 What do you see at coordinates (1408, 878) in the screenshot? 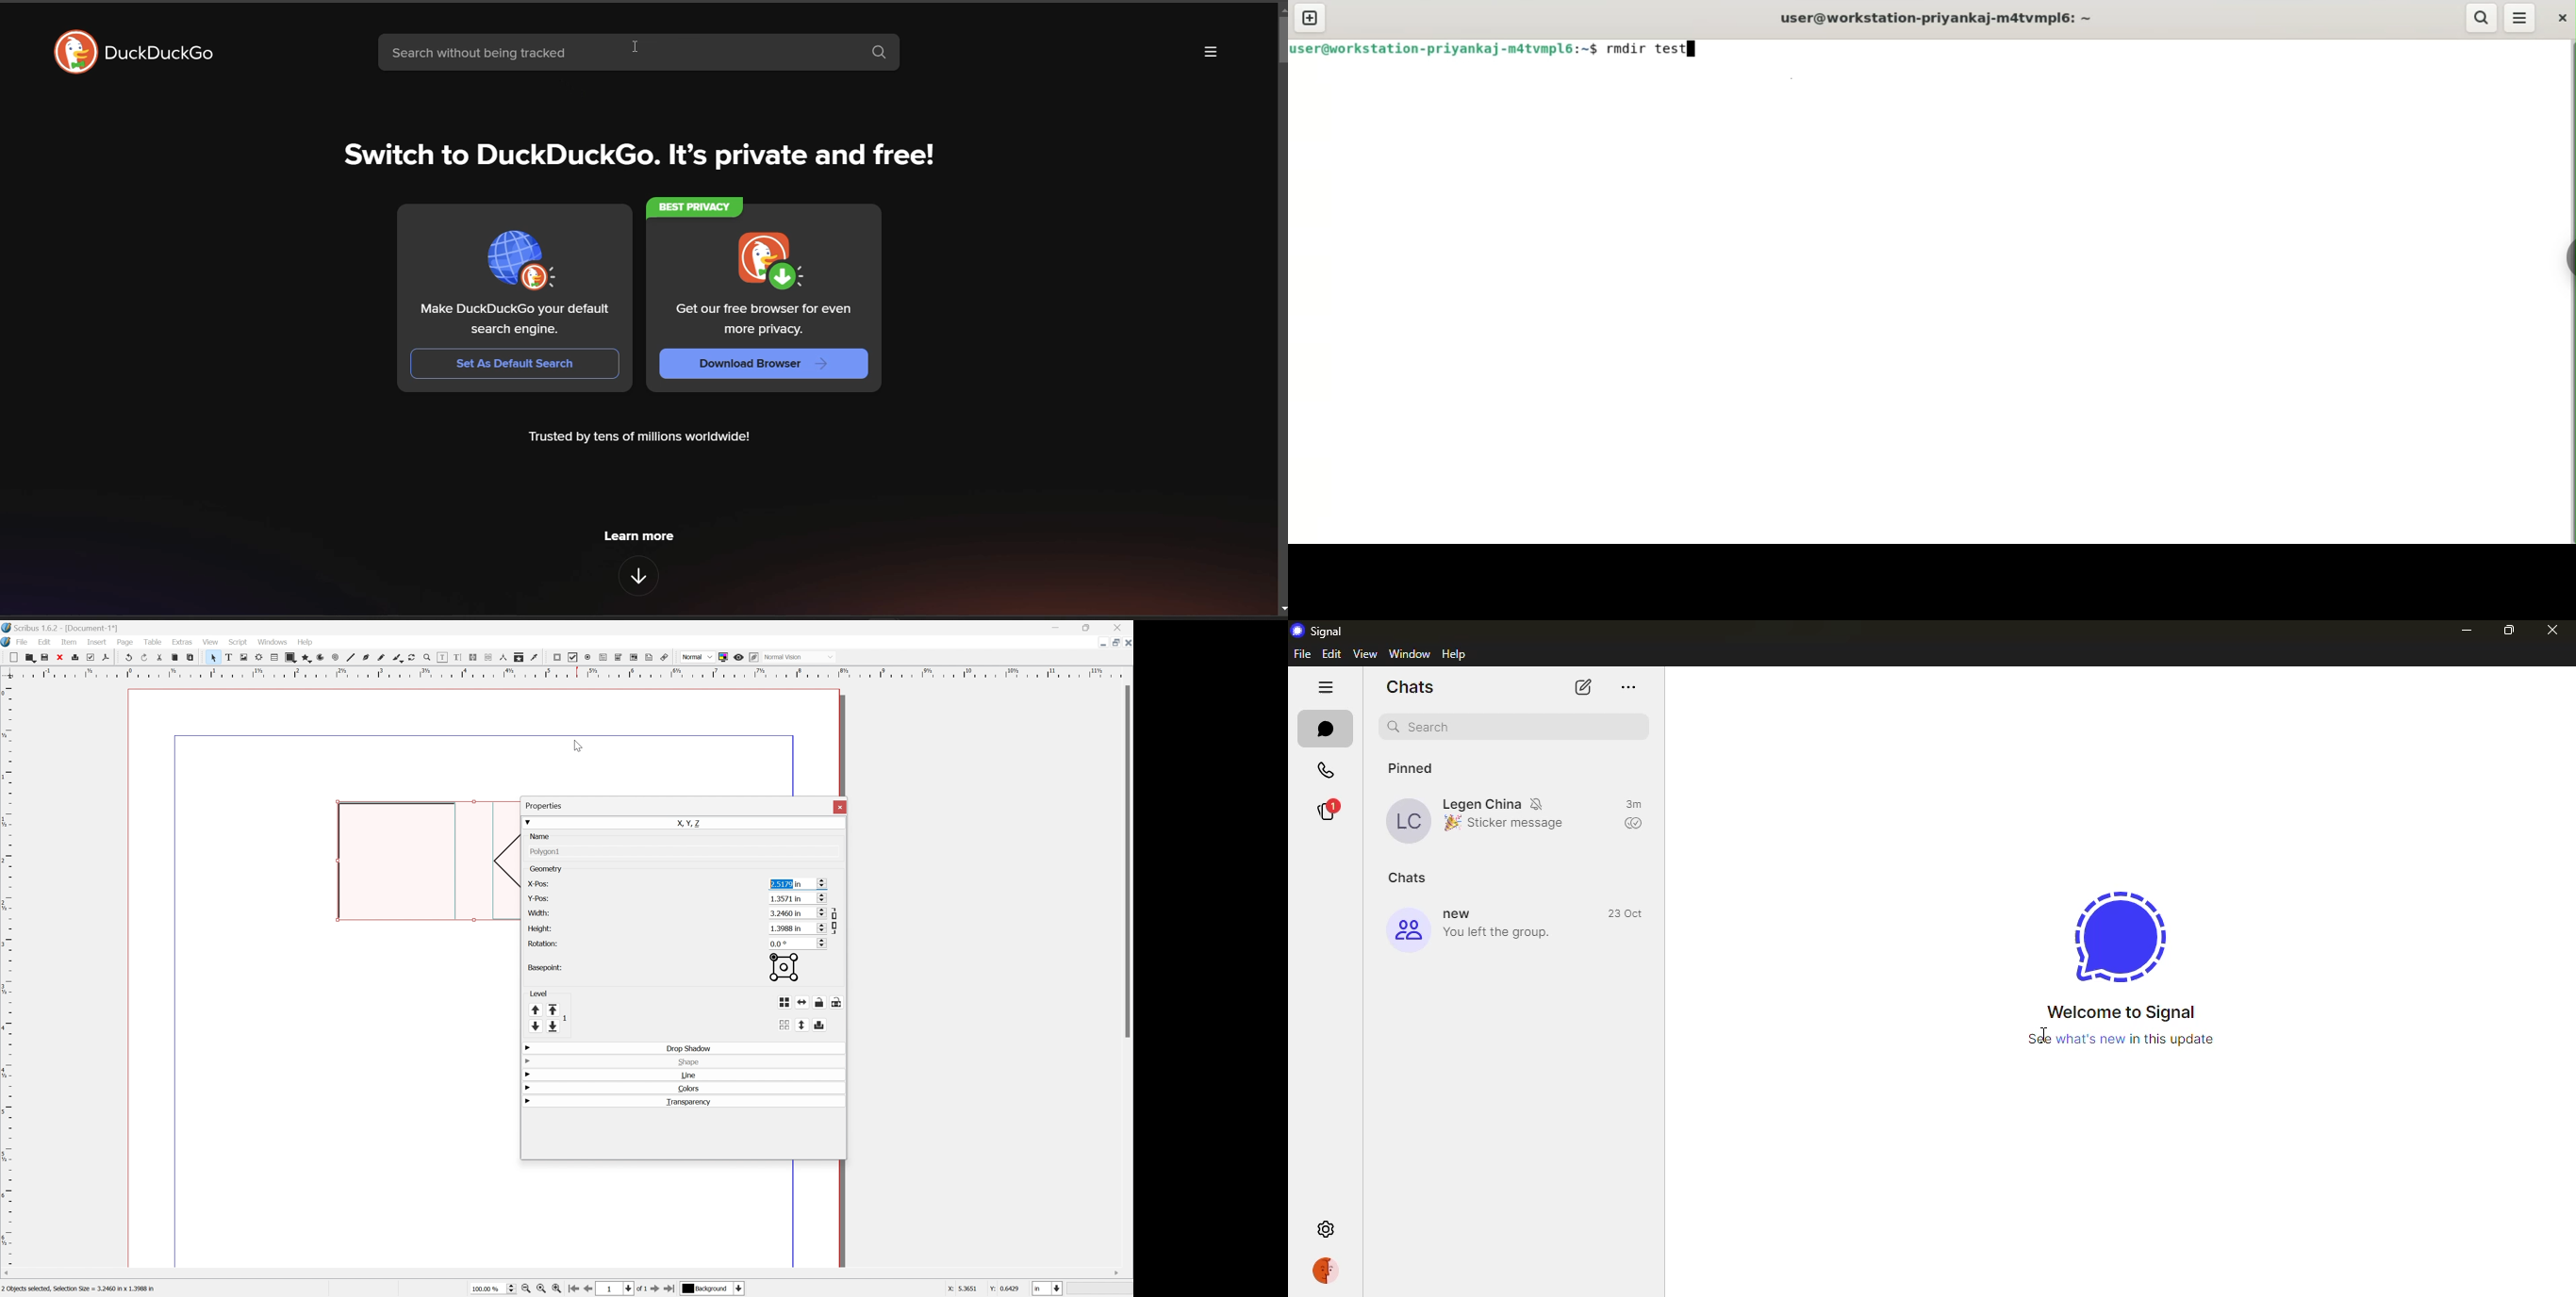
I see `chats` at bounding box center [1408, 878].